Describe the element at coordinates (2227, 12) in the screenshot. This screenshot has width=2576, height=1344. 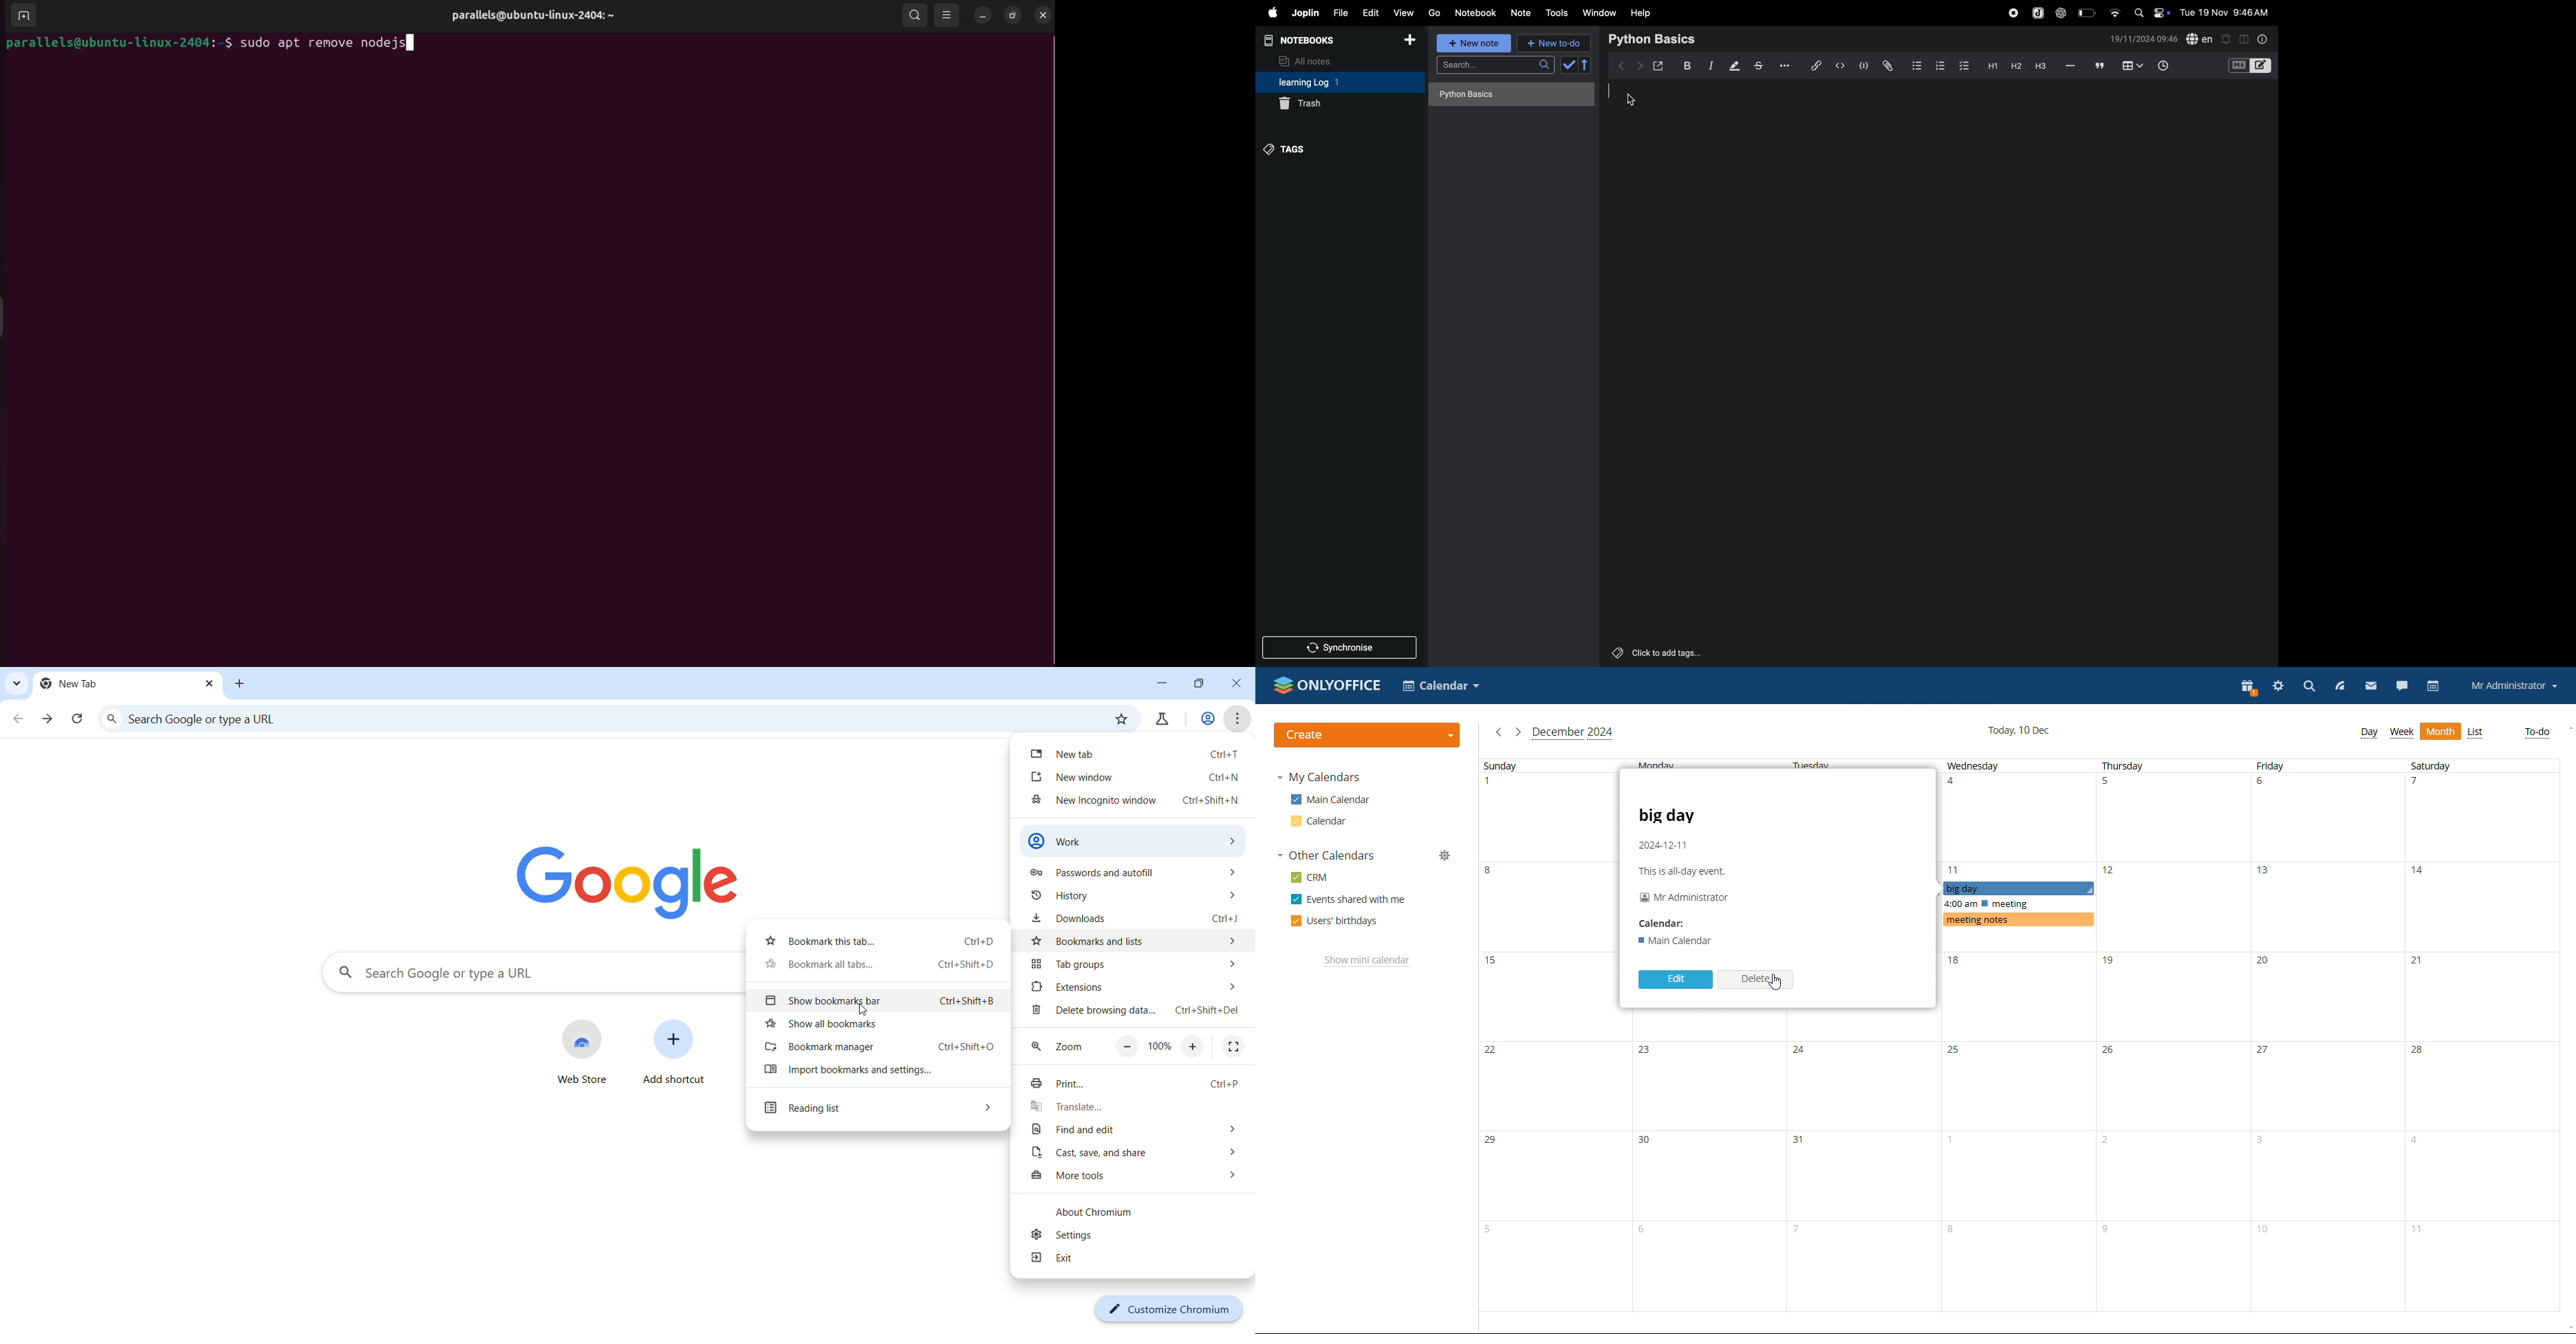
I see `date and time` at that location.